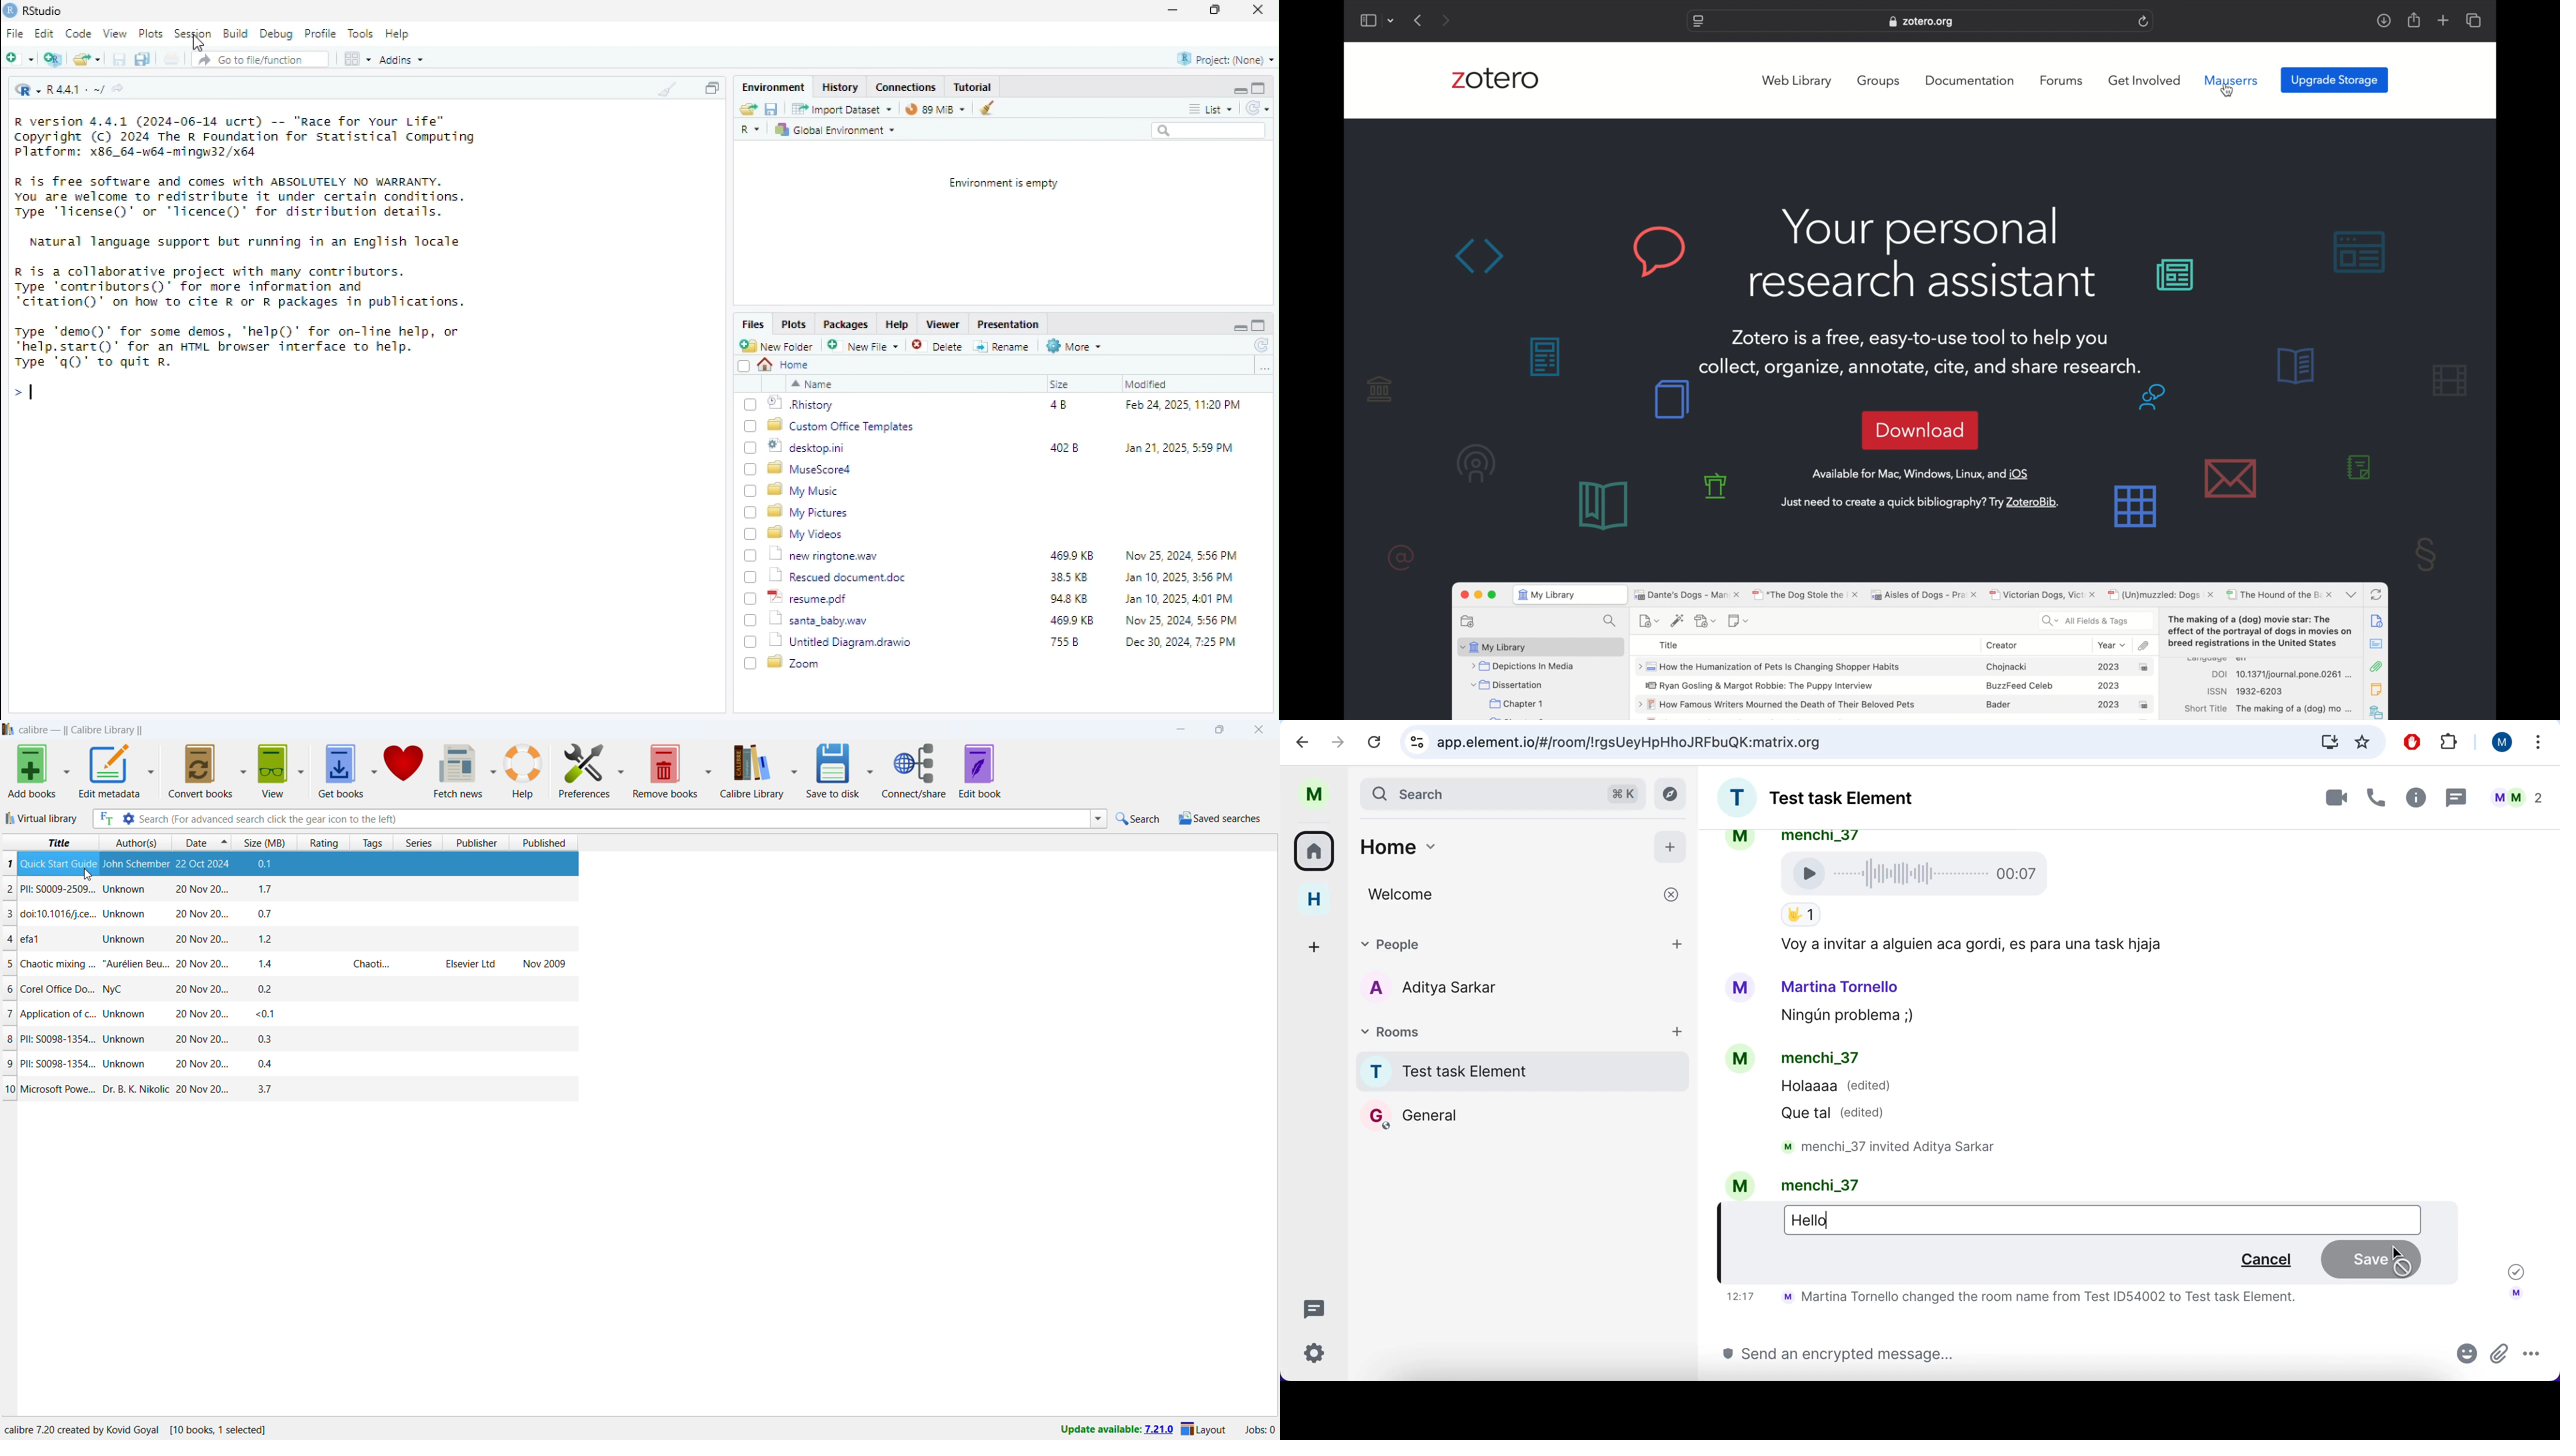 This screenshot has width=2576, height=1456. What do you see at coordinates (2275, 258) in the screenshot?
I see `background graphics` at bounding box center [2275, 258].